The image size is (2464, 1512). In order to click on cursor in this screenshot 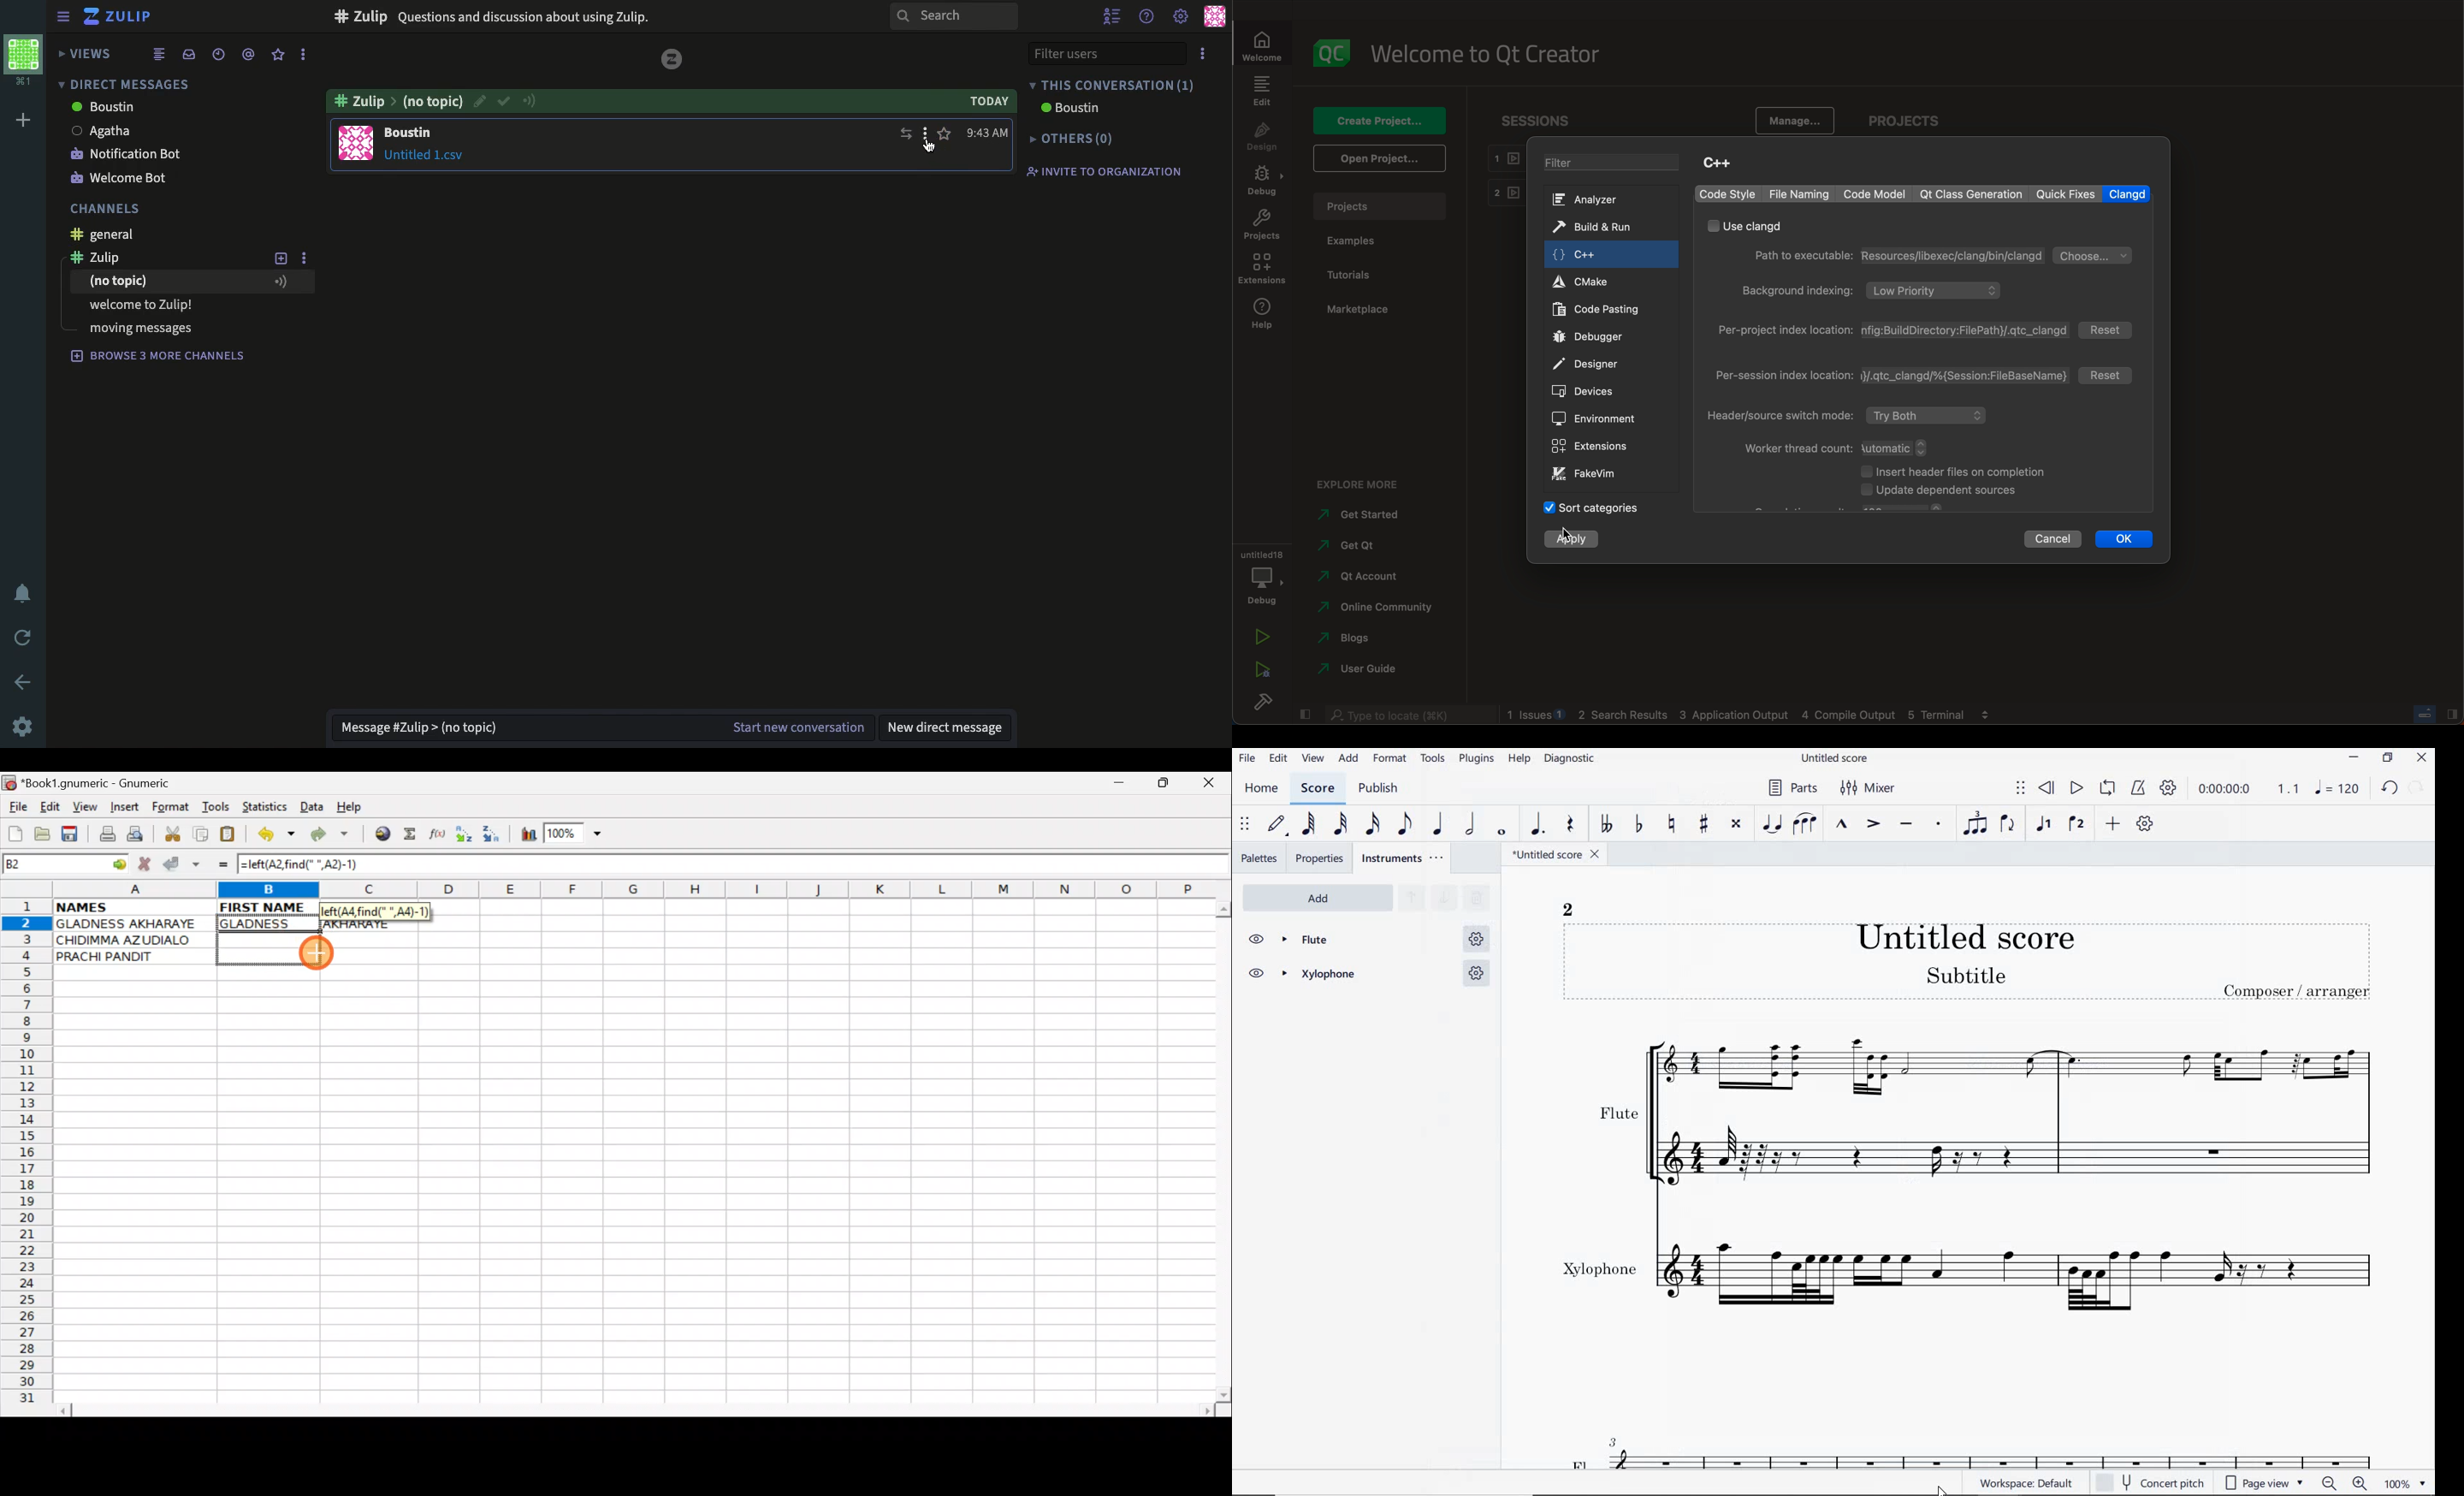, I will do `click(1567, 534)`.